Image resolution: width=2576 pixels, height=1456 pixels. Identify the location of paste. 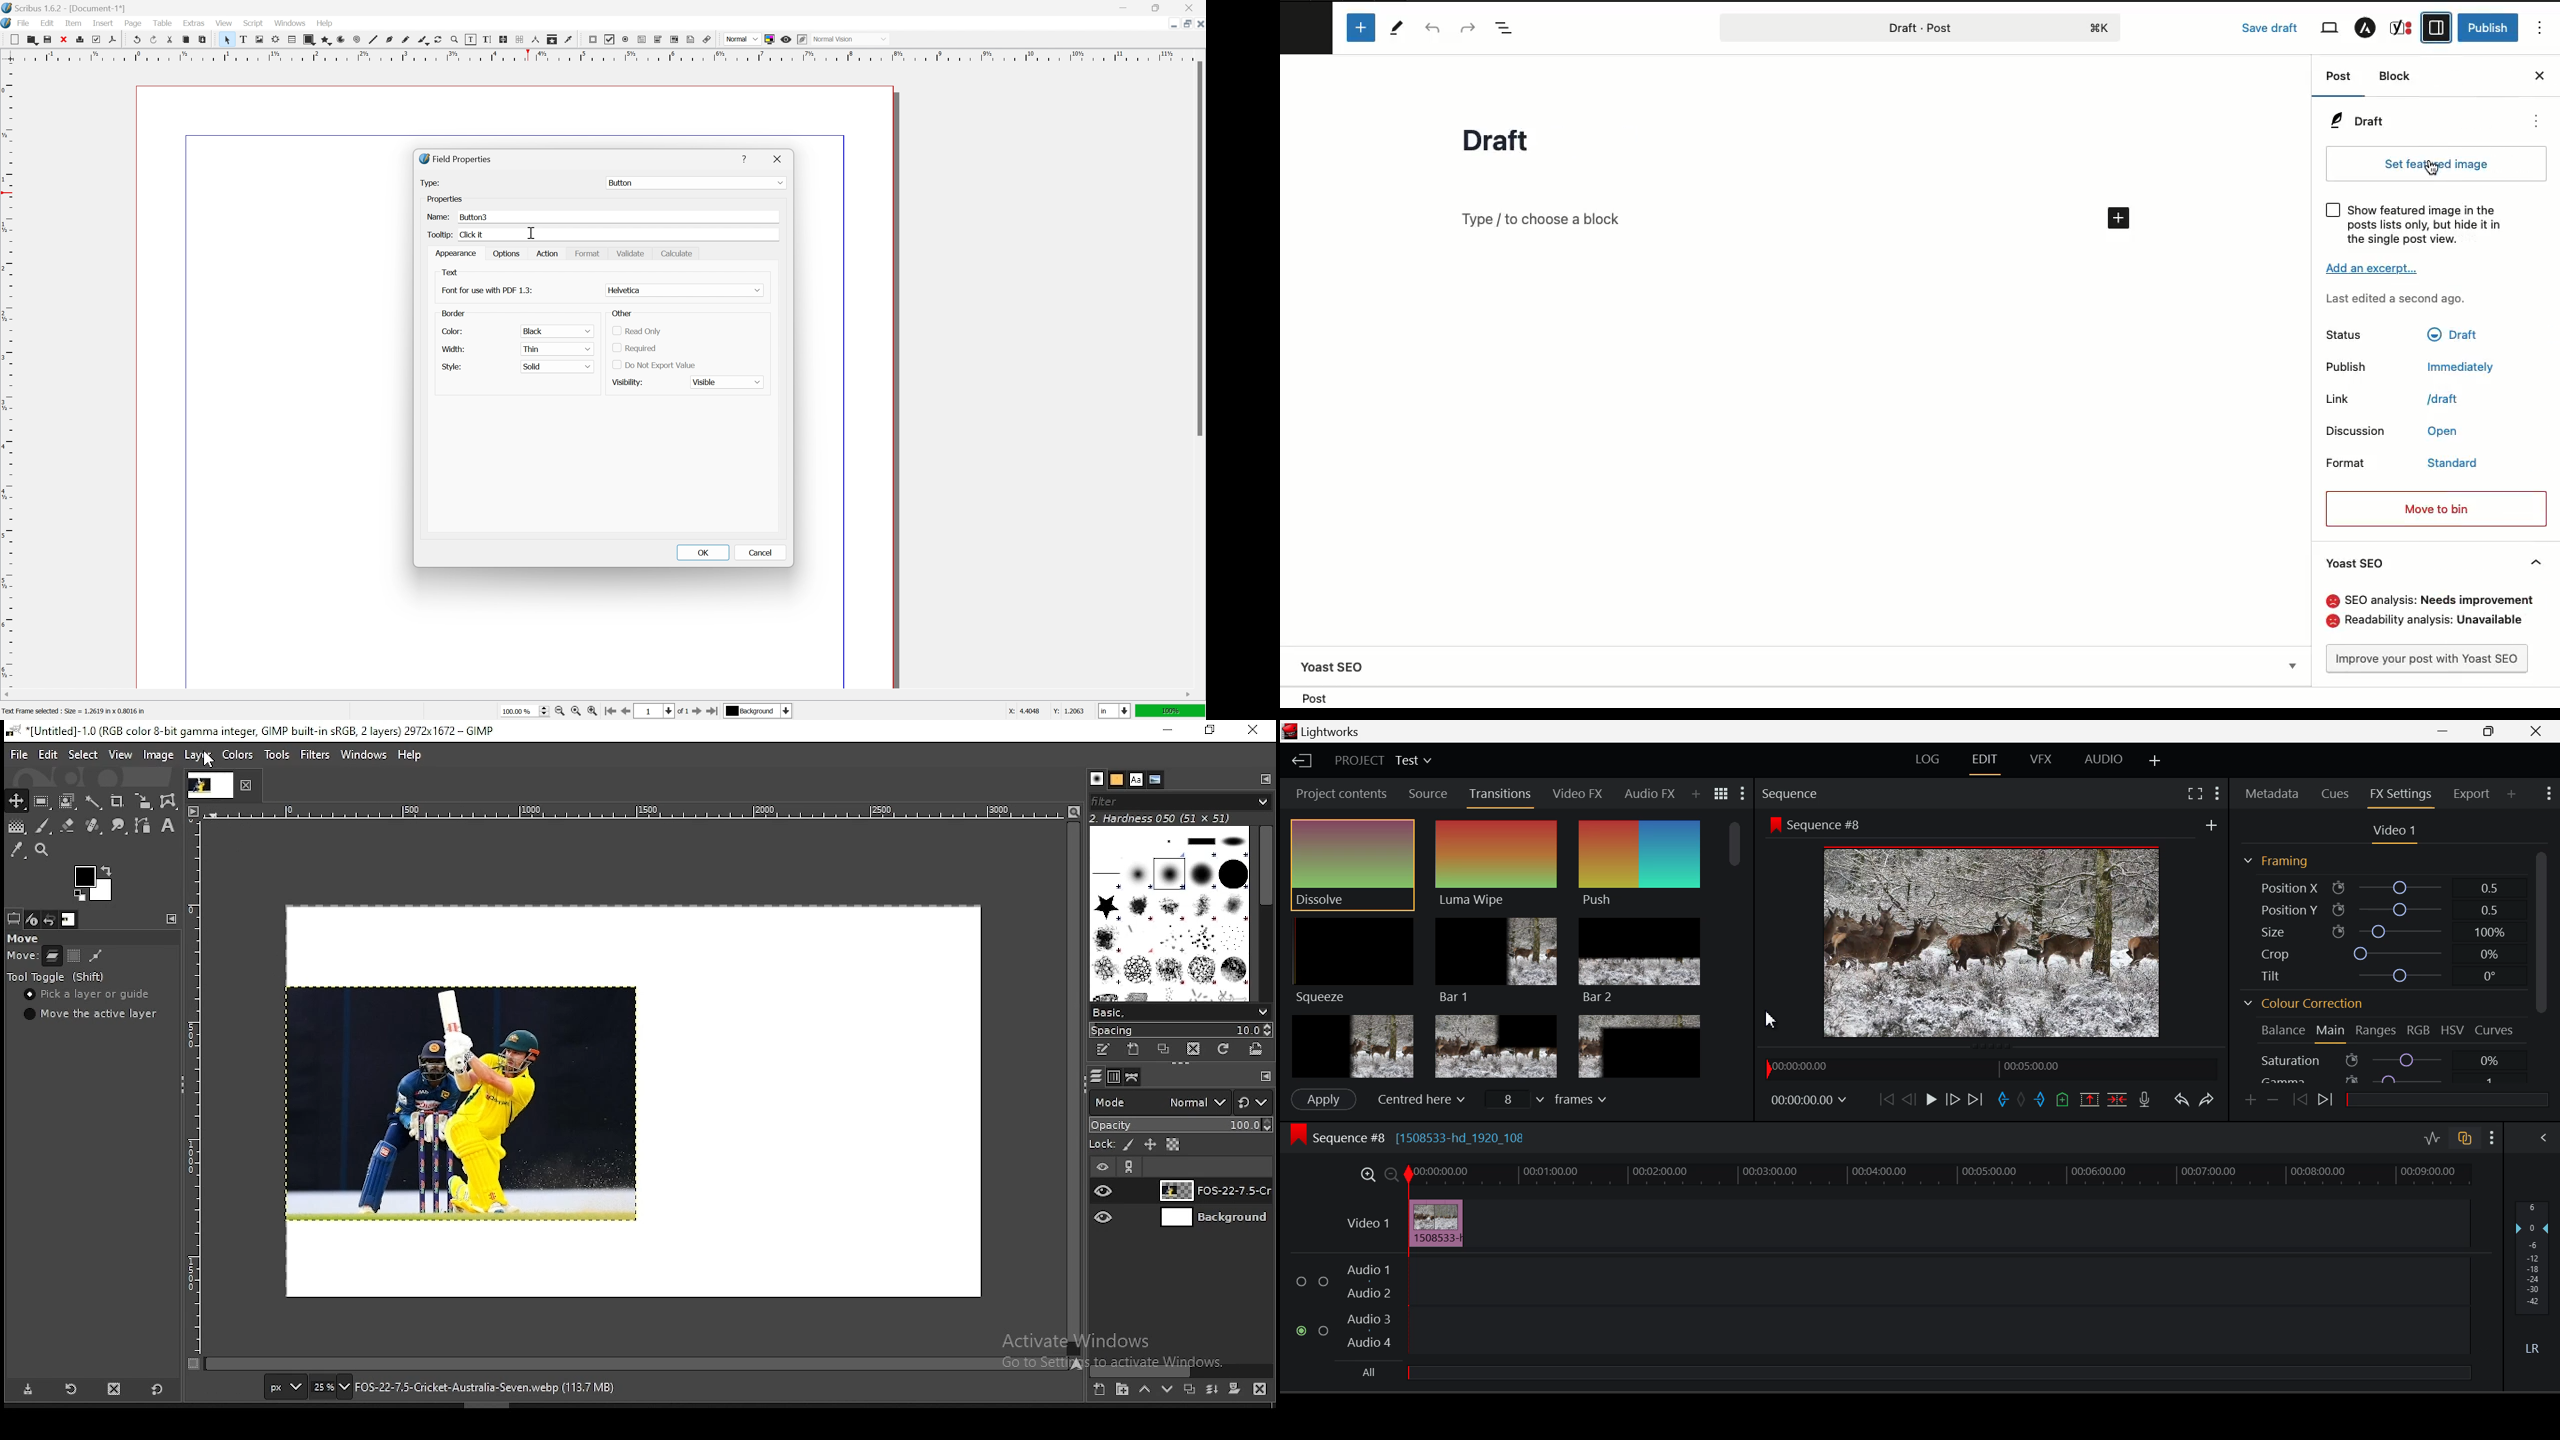
(203, 40).